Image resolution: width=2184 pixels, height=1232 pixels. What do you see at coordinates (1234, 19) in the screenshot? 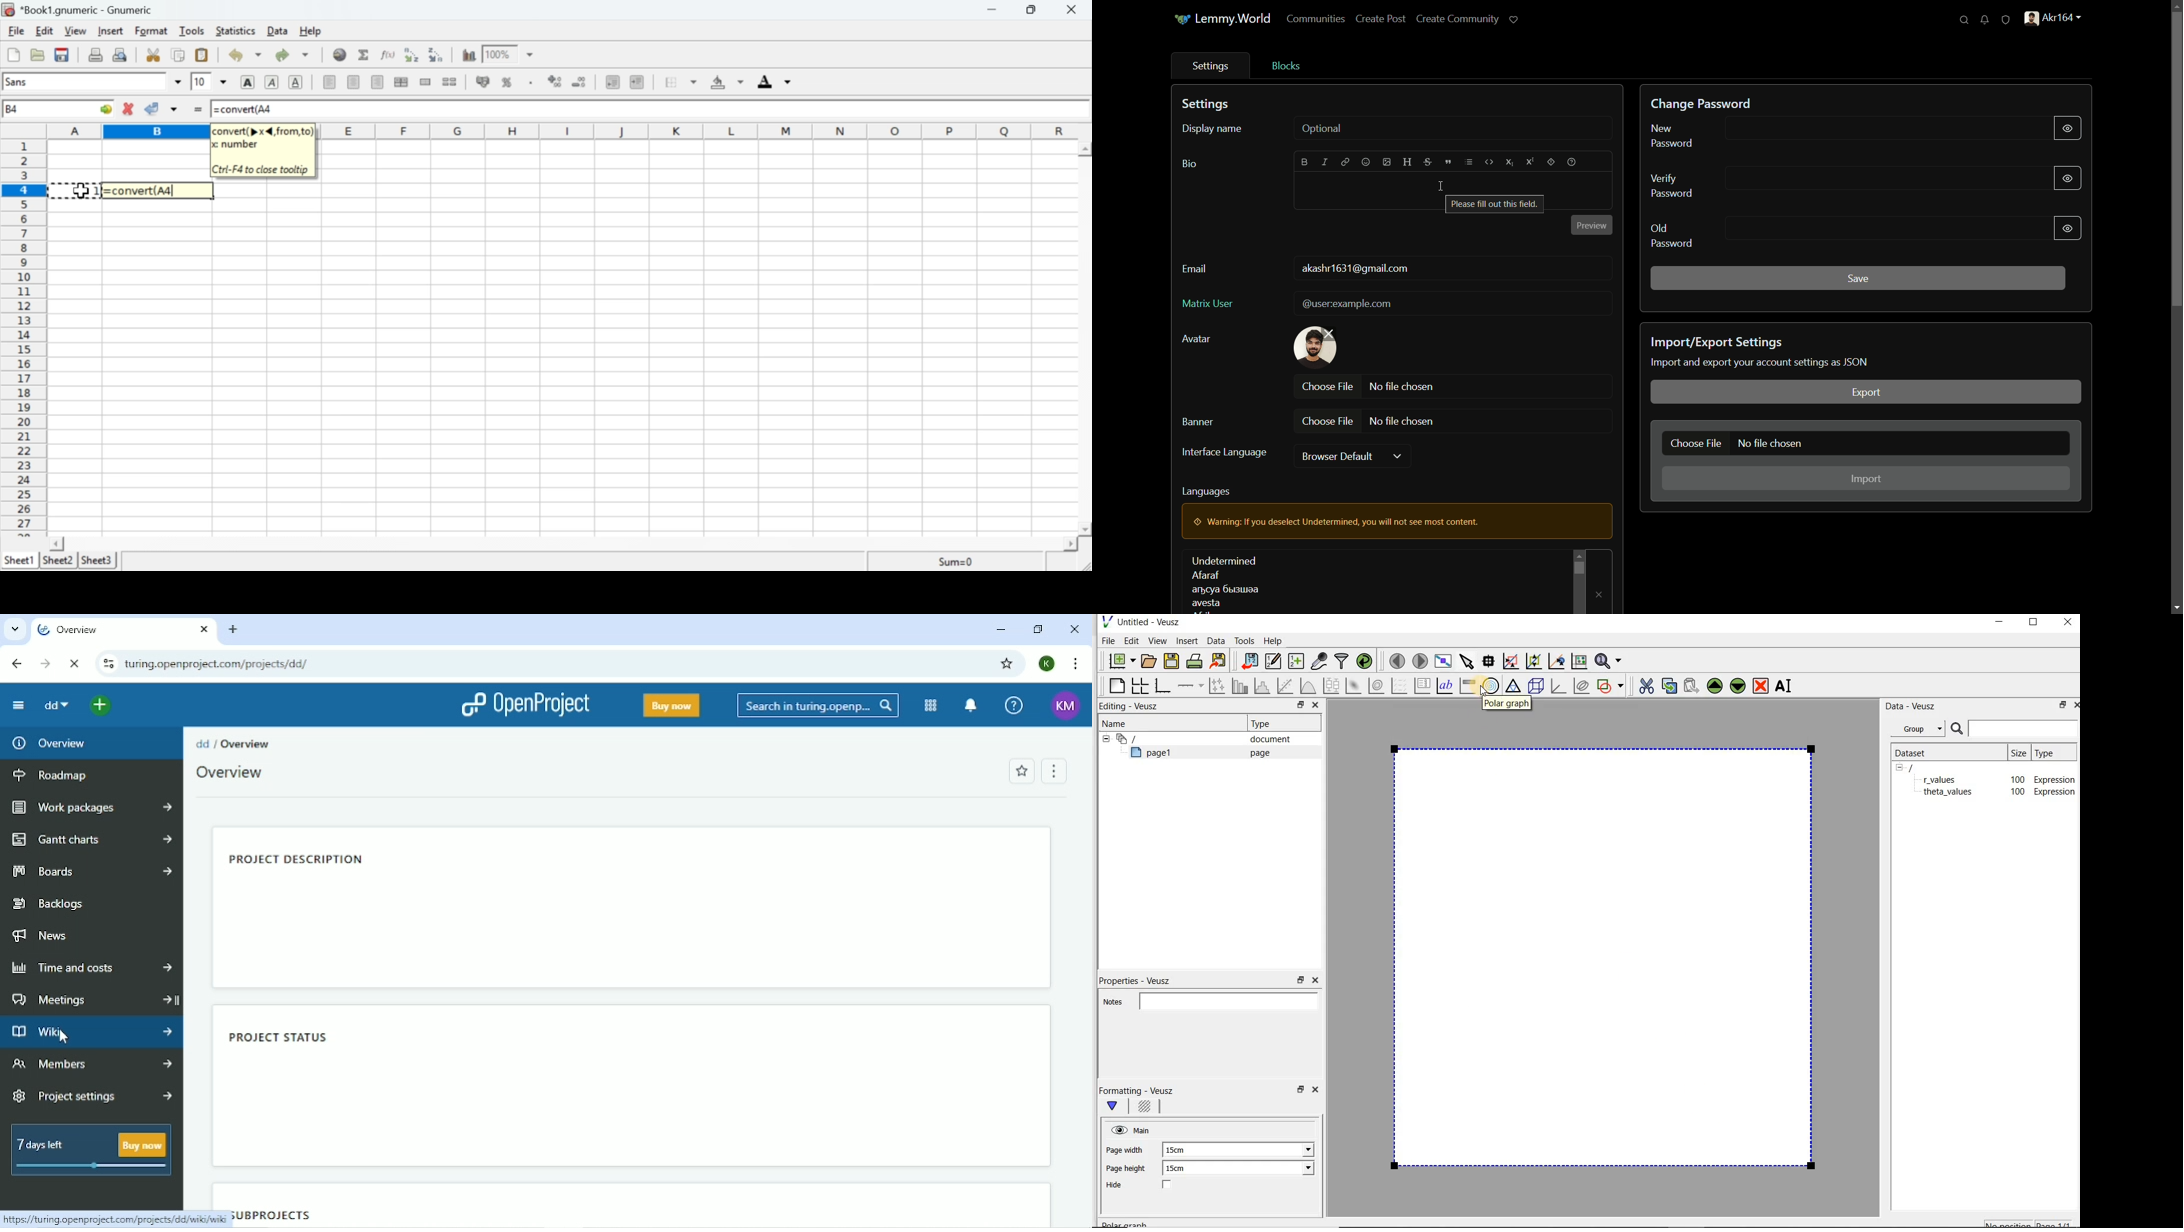
I see `Lemmy.World` at bounding box center [1234, 19].